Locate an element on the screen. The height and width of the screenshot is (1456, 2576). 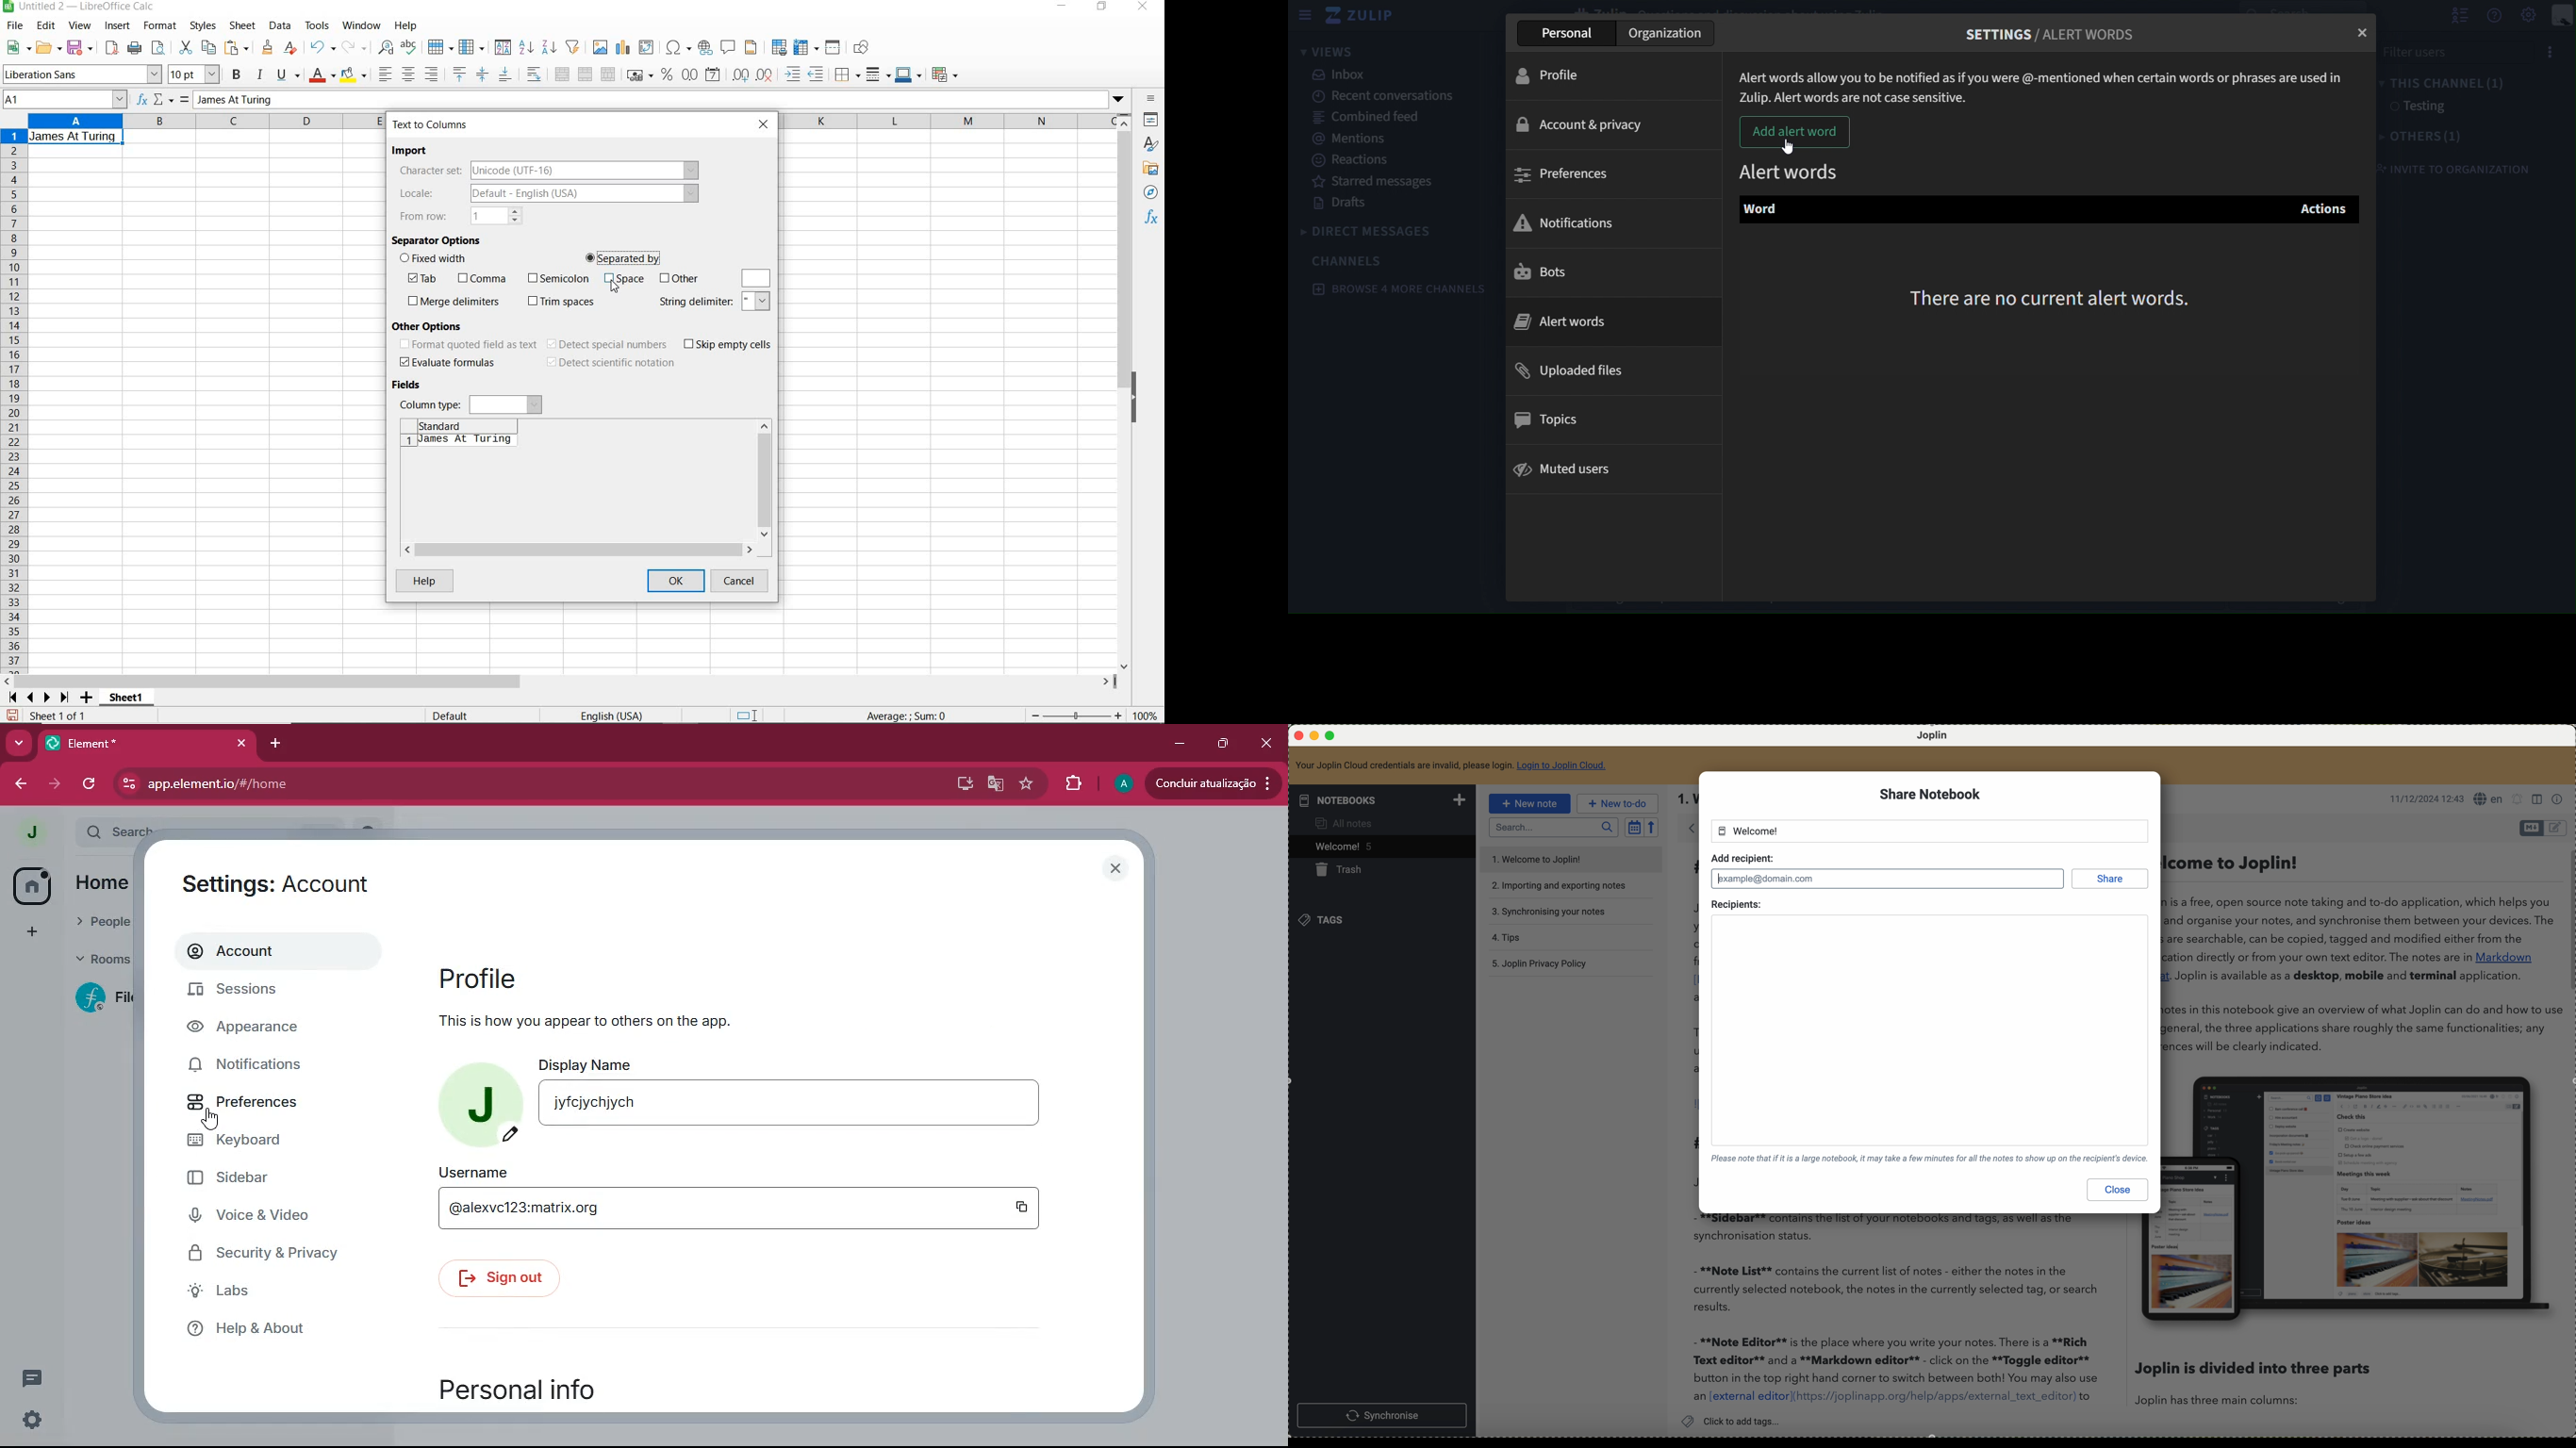
profile is located at coordinates (1557, 75).